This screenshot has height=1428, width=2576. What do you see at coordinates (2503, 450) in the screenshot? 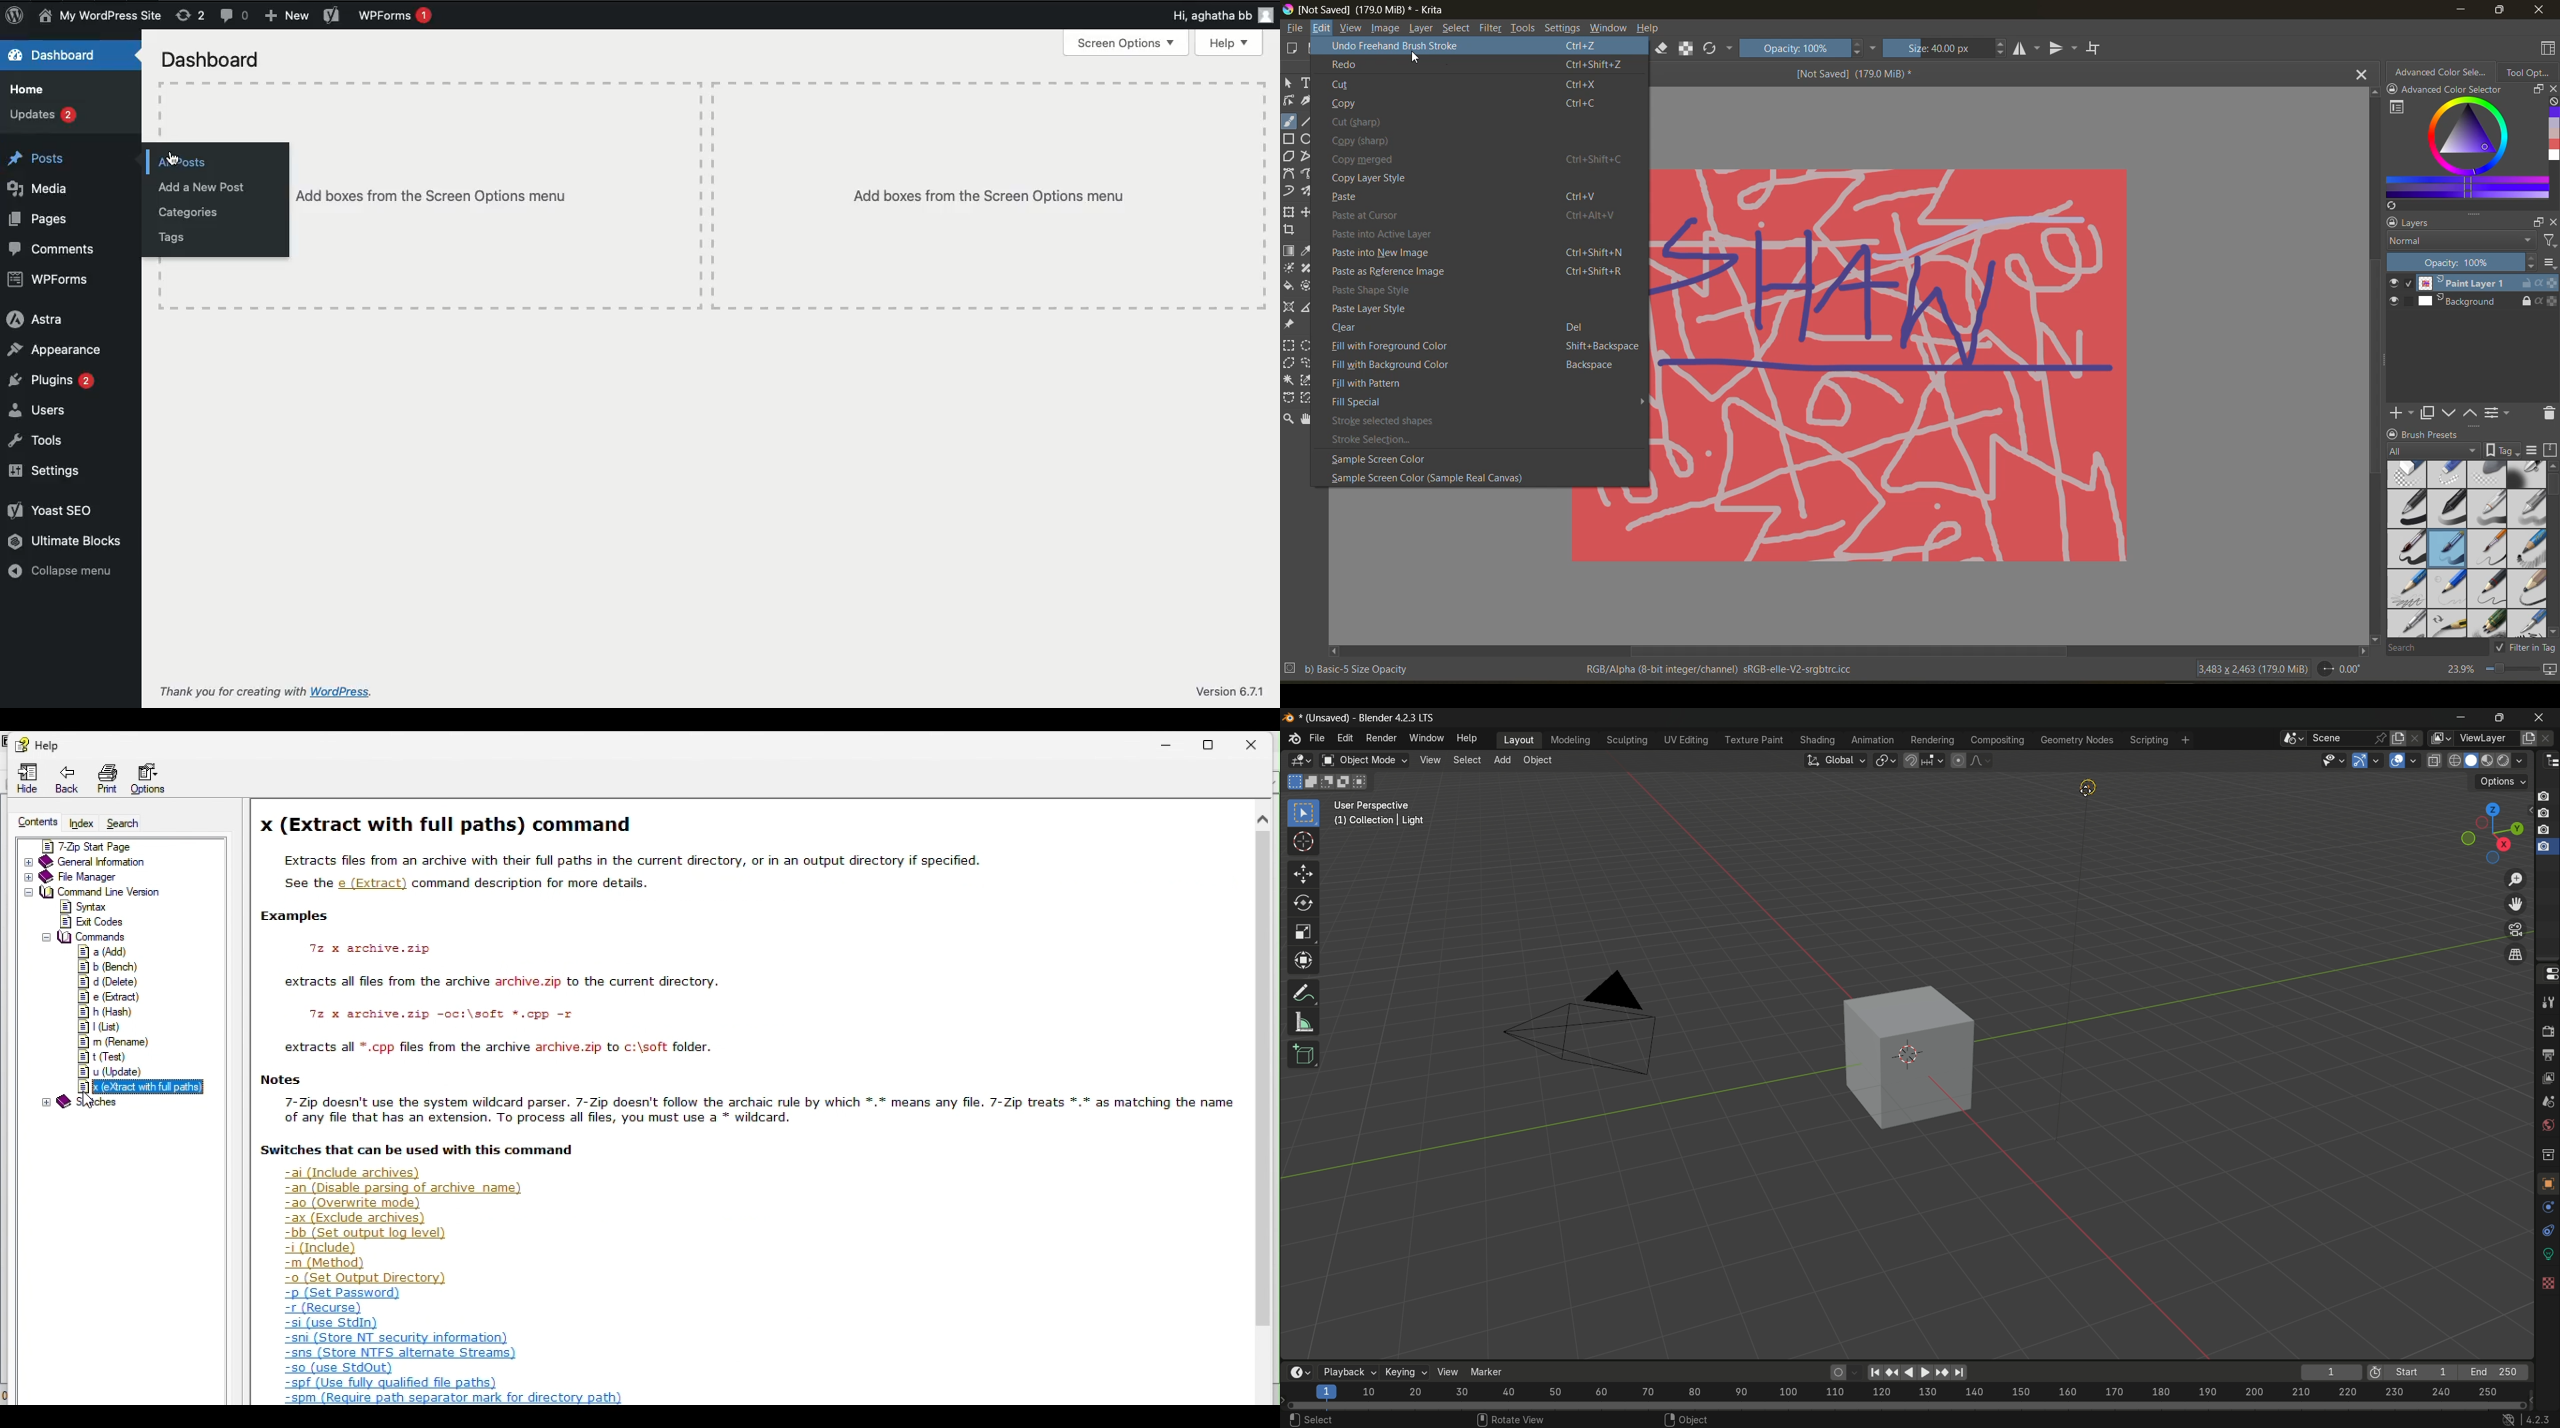
I see `Tag` at bounding box center [2503, 450].